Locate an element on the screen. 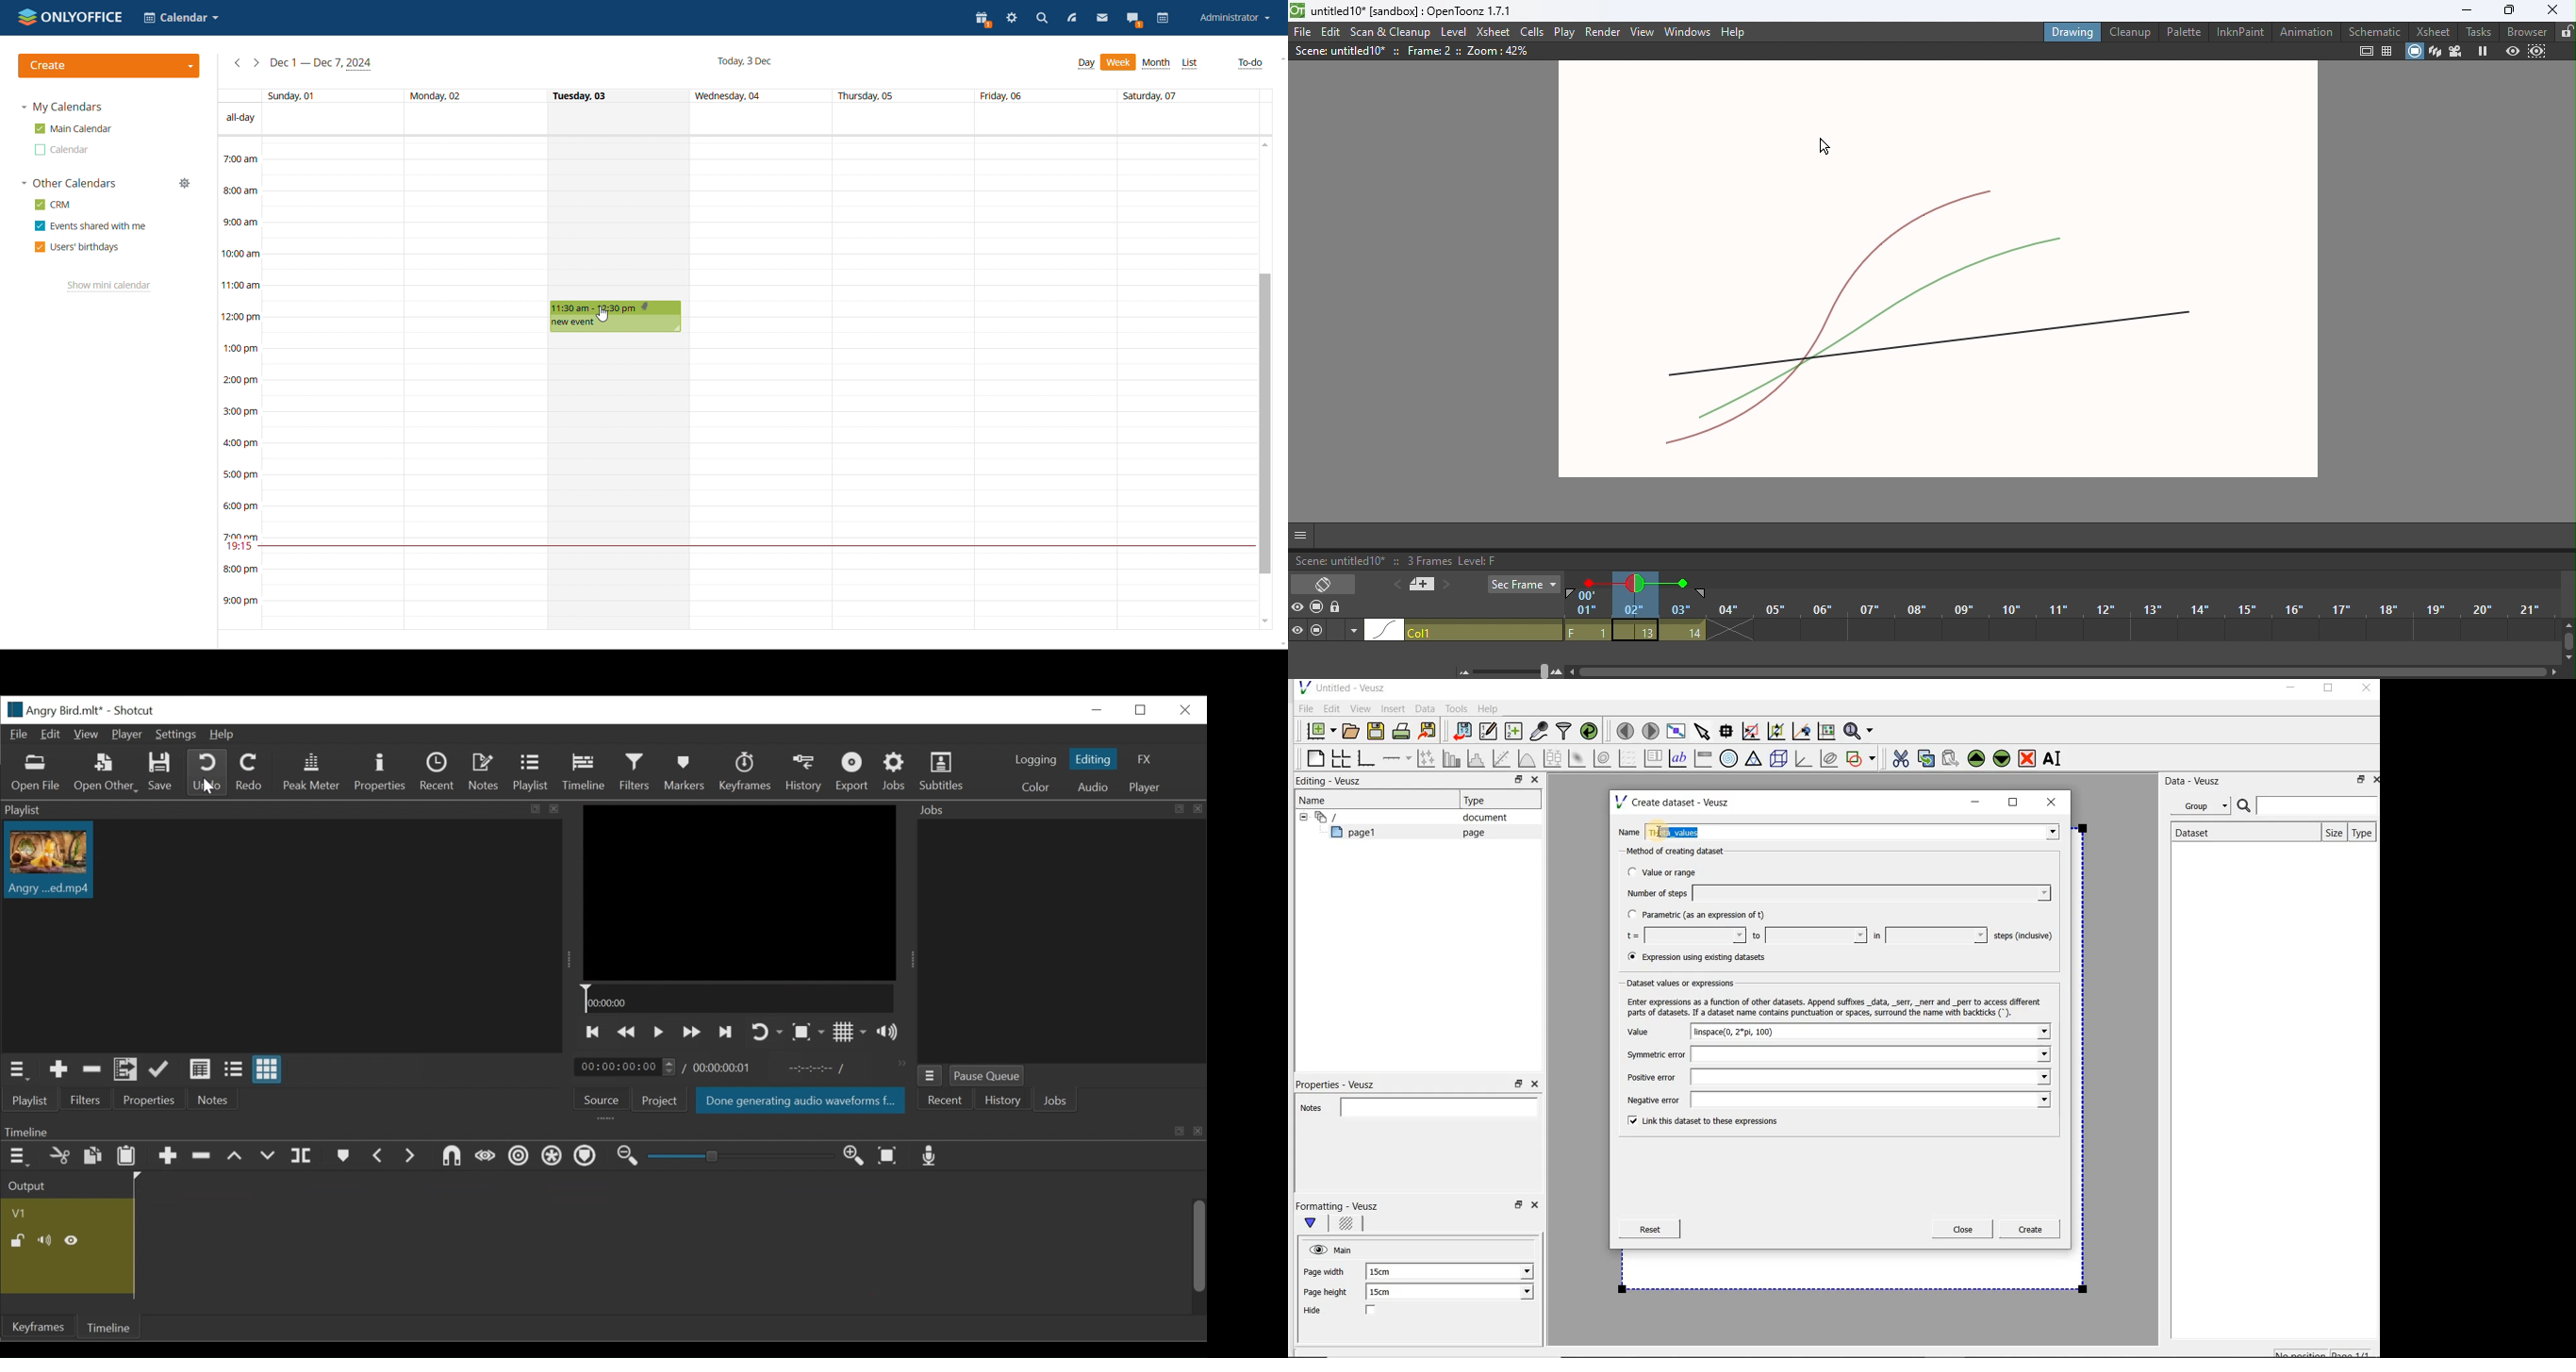 The width and height of the screenshot is (2576, 1372). plot a function is located at coordinates (1526, 758).